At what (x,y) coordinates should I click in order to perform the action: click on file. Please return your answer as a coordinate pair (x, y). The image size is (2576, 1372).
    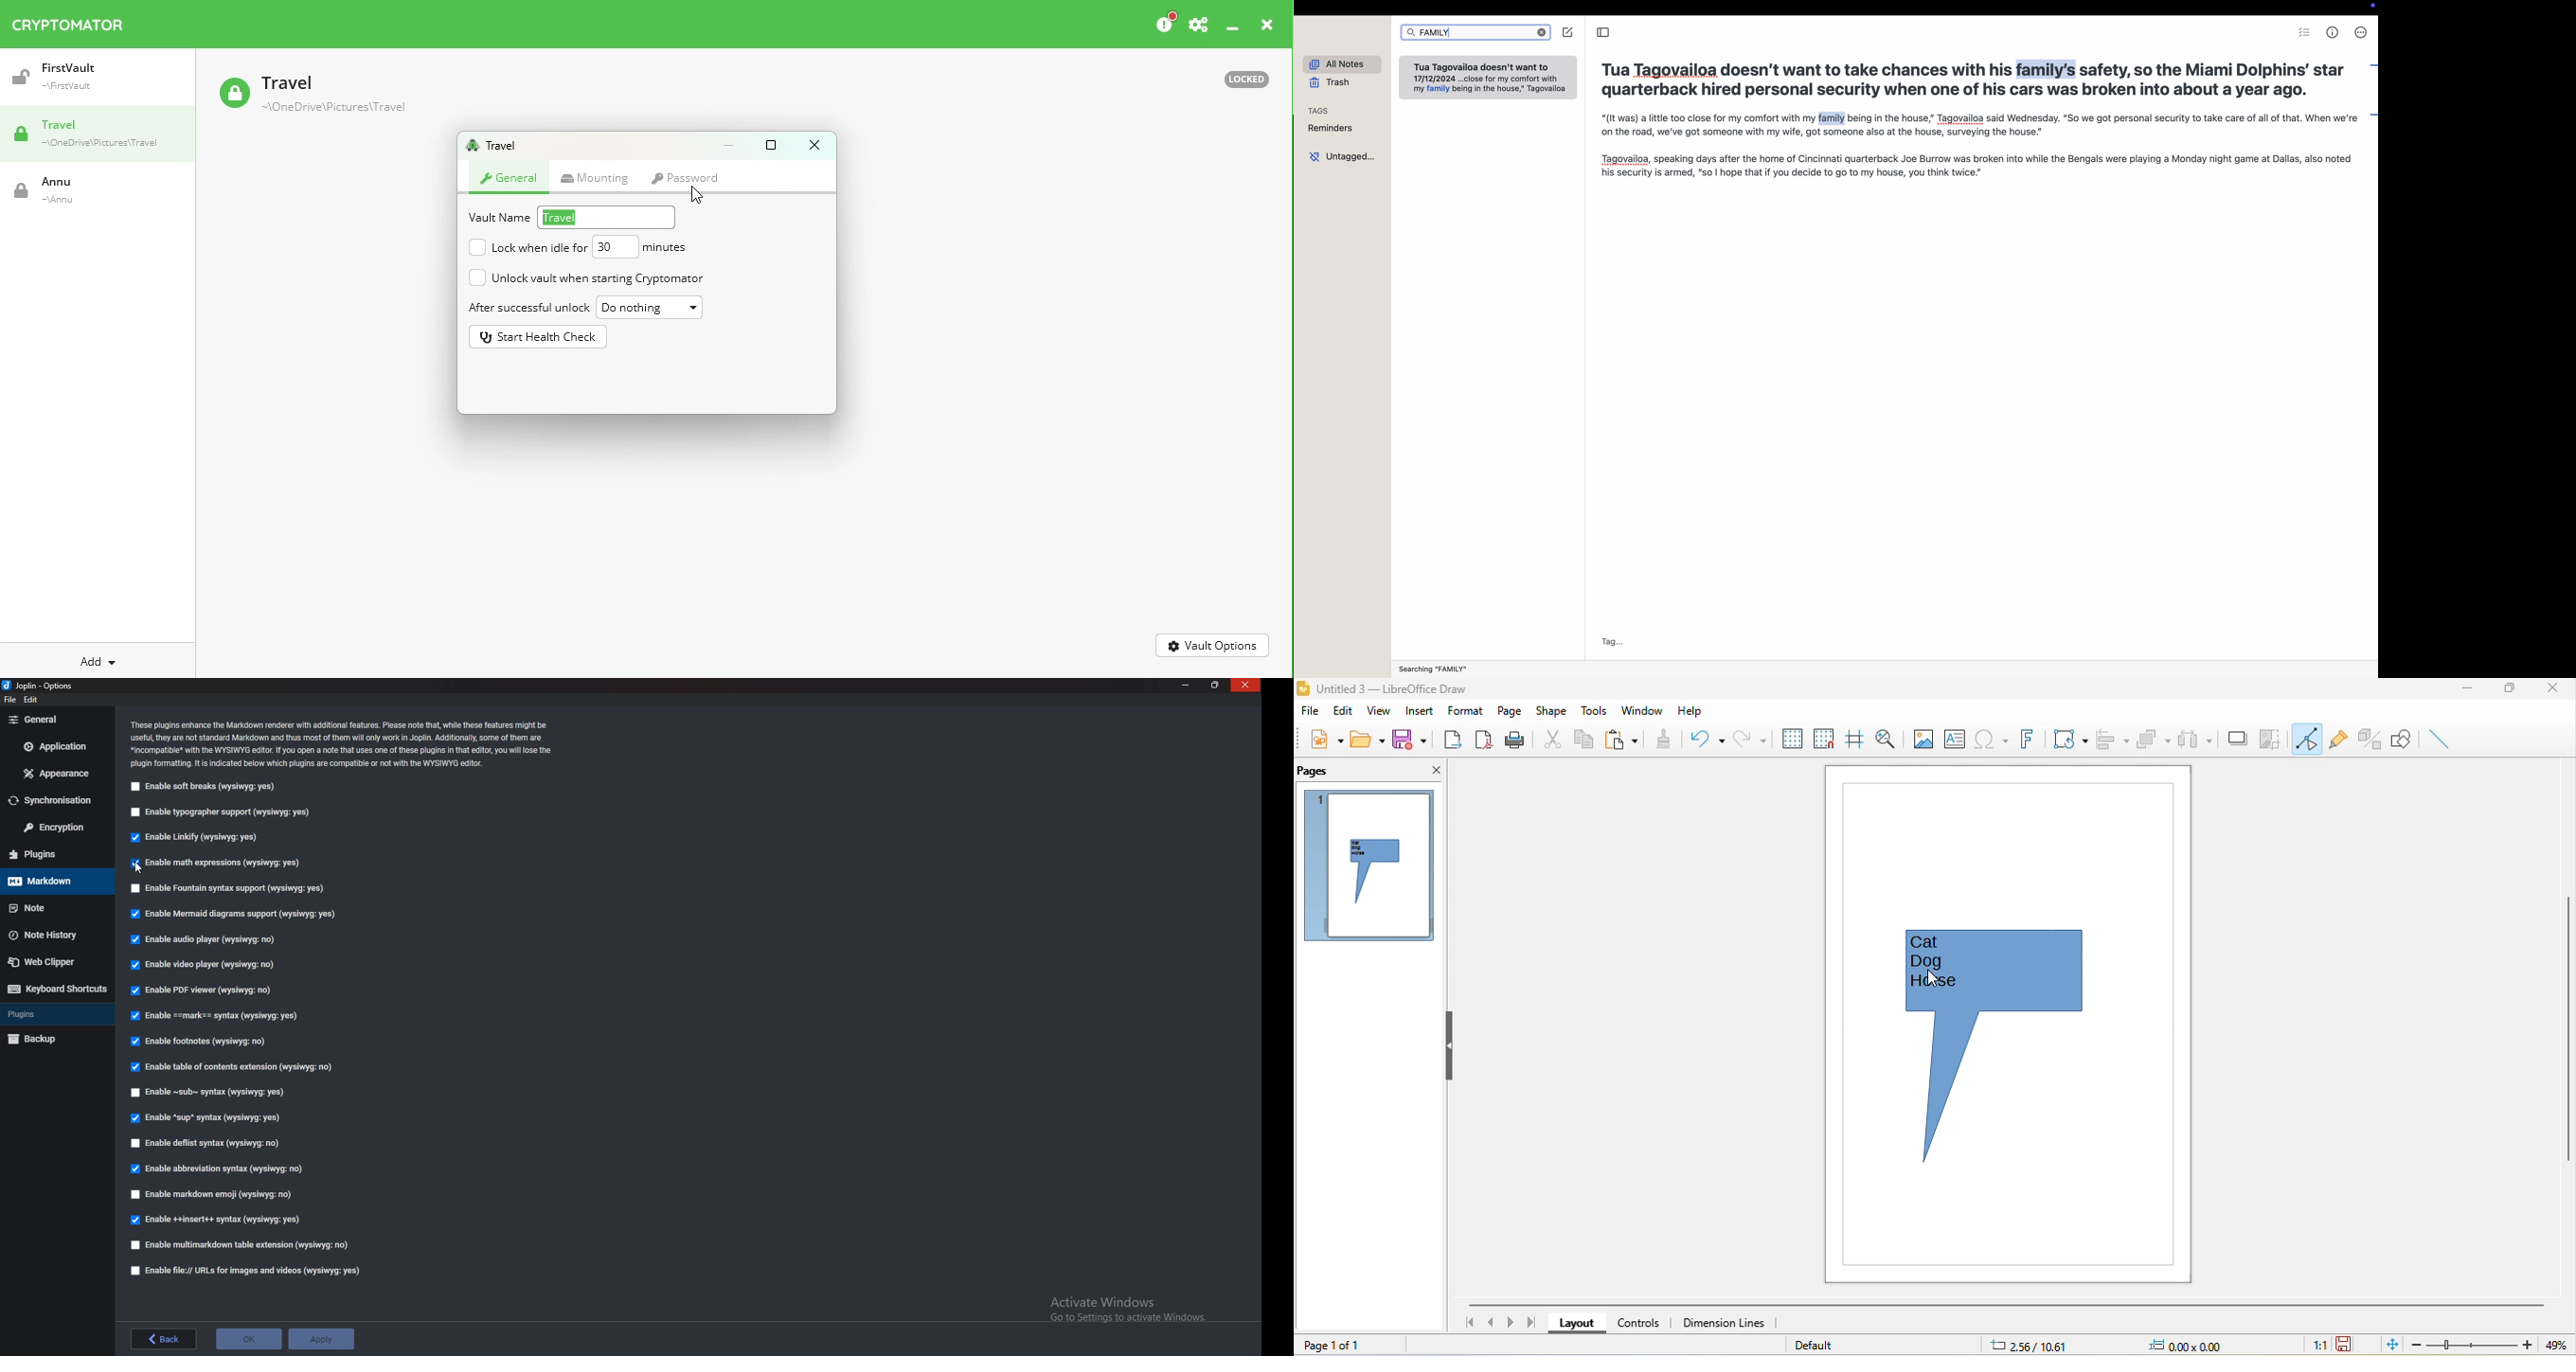
    Looking at the image, I should click on (9, 702).